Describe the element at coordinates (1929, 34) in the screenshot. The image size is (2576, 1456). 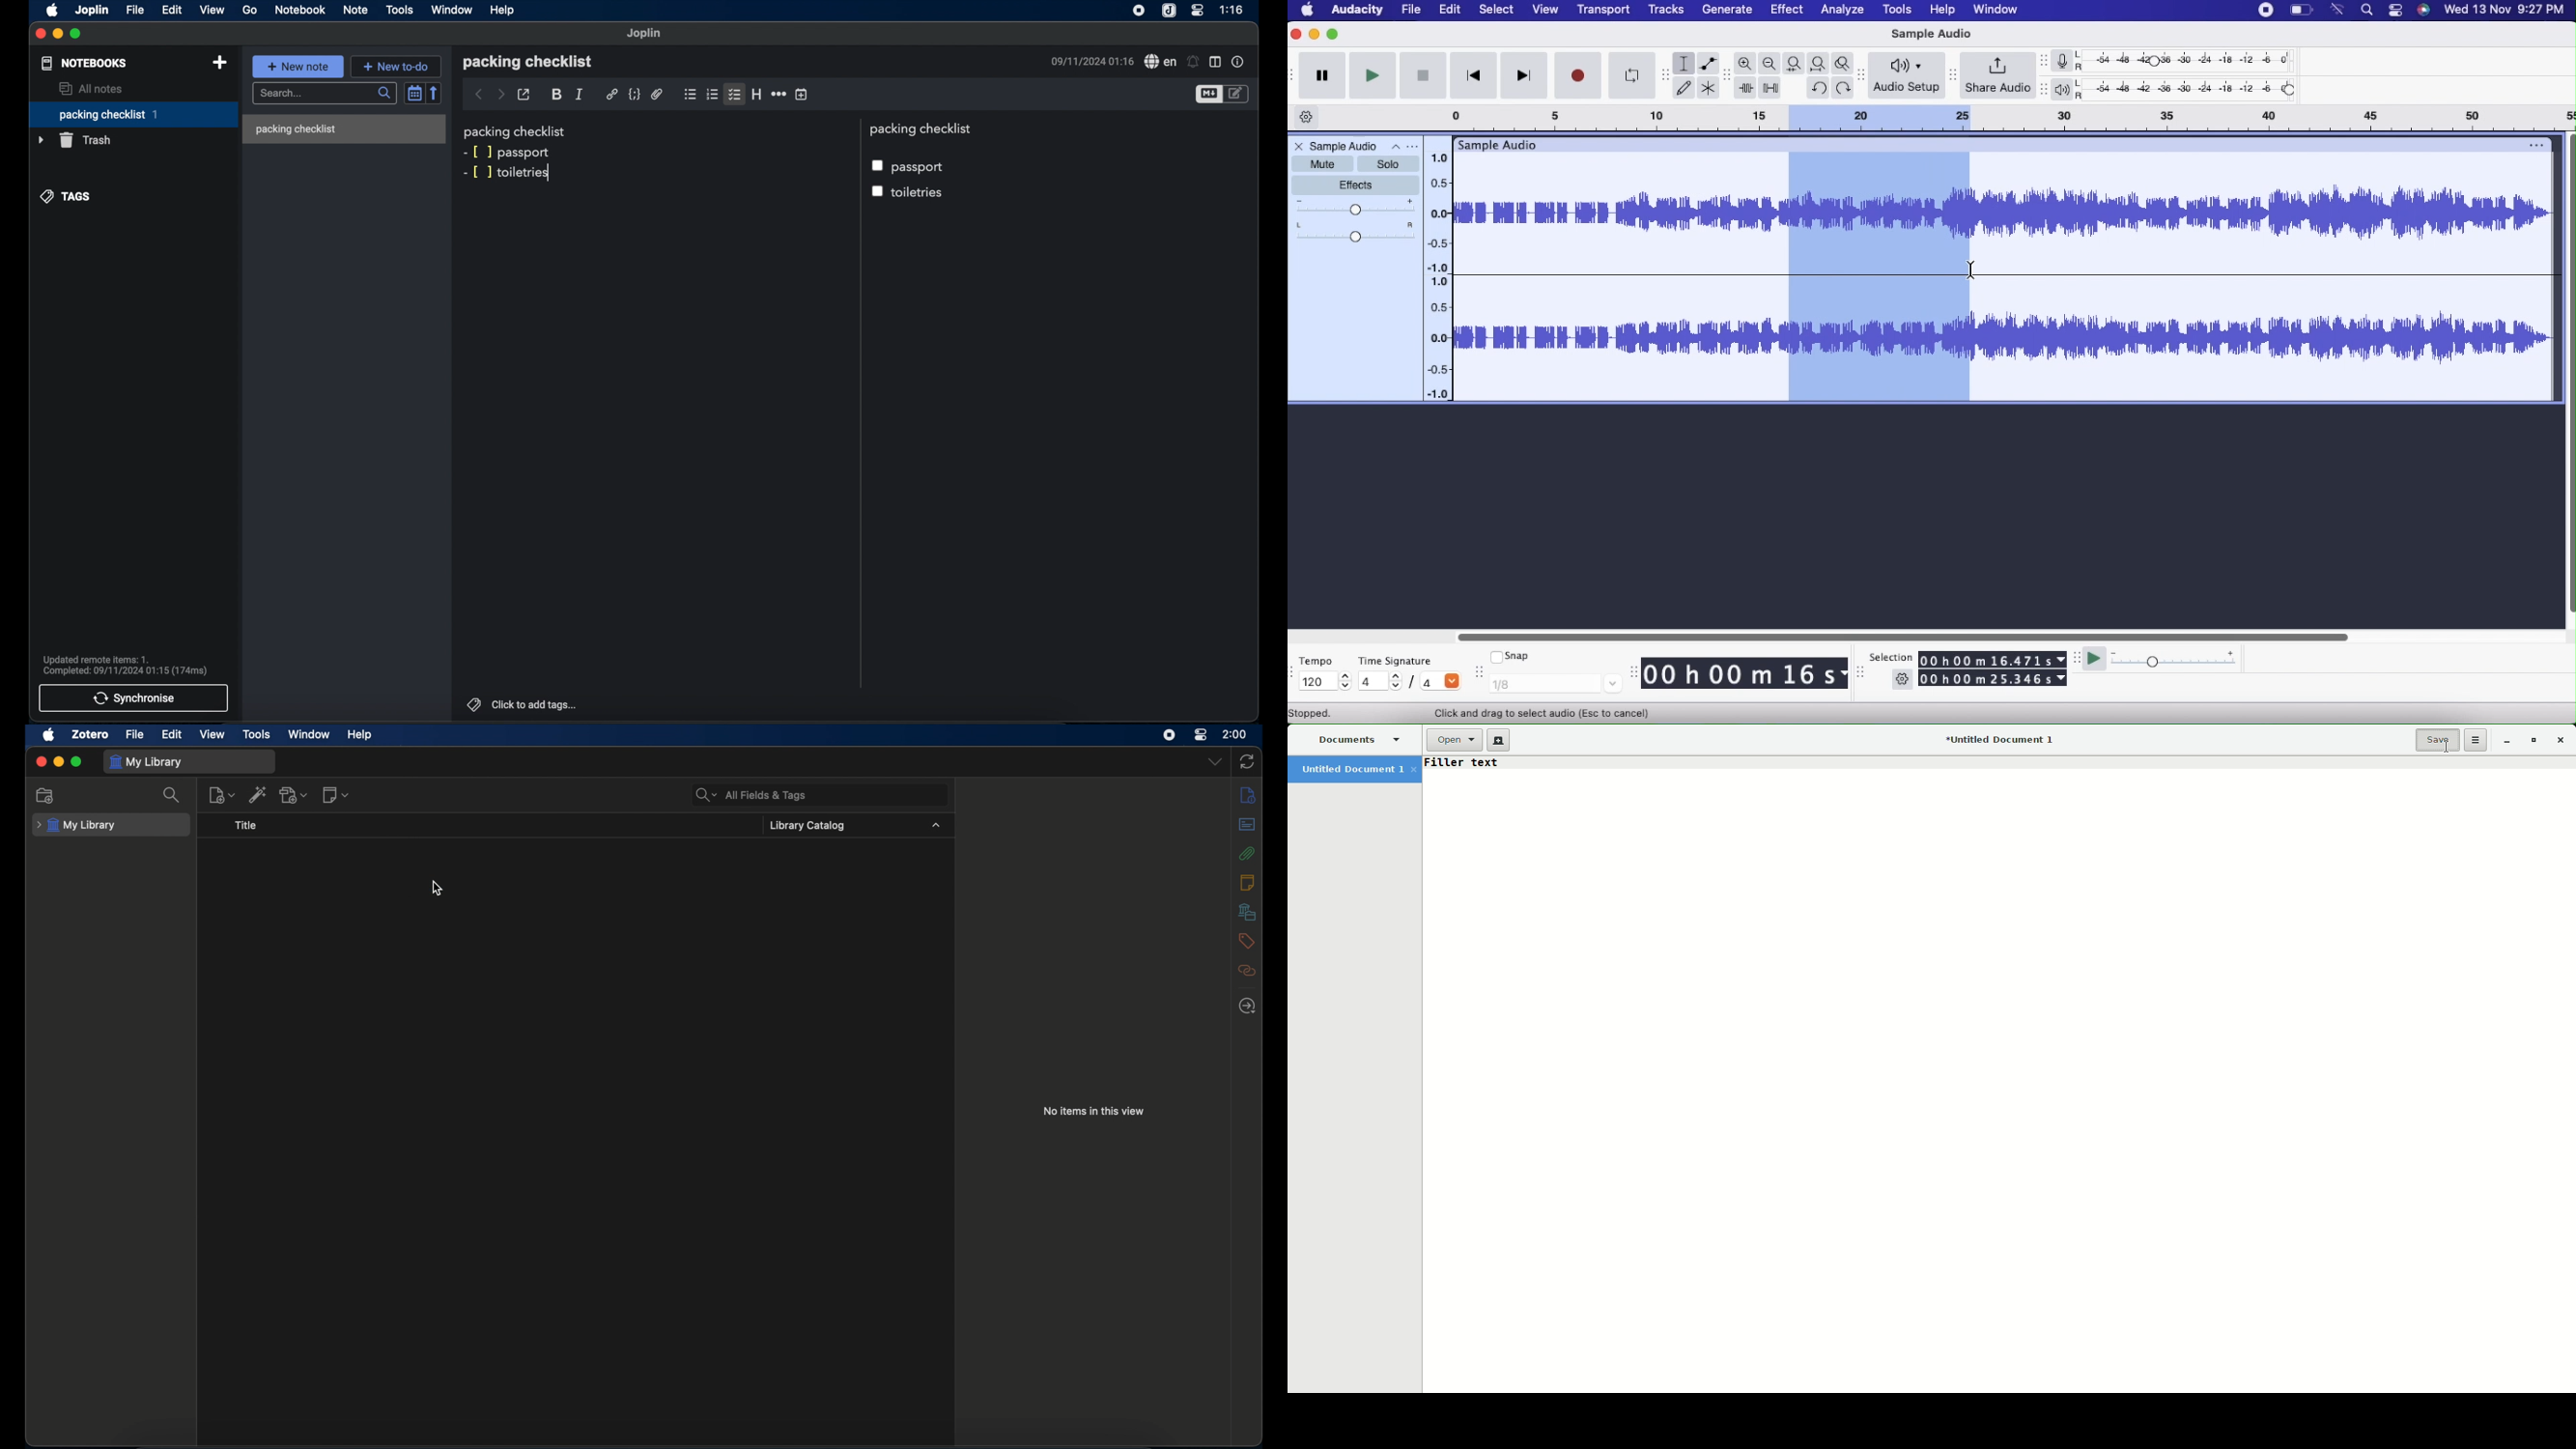
I see `Sample Audio` at that location.